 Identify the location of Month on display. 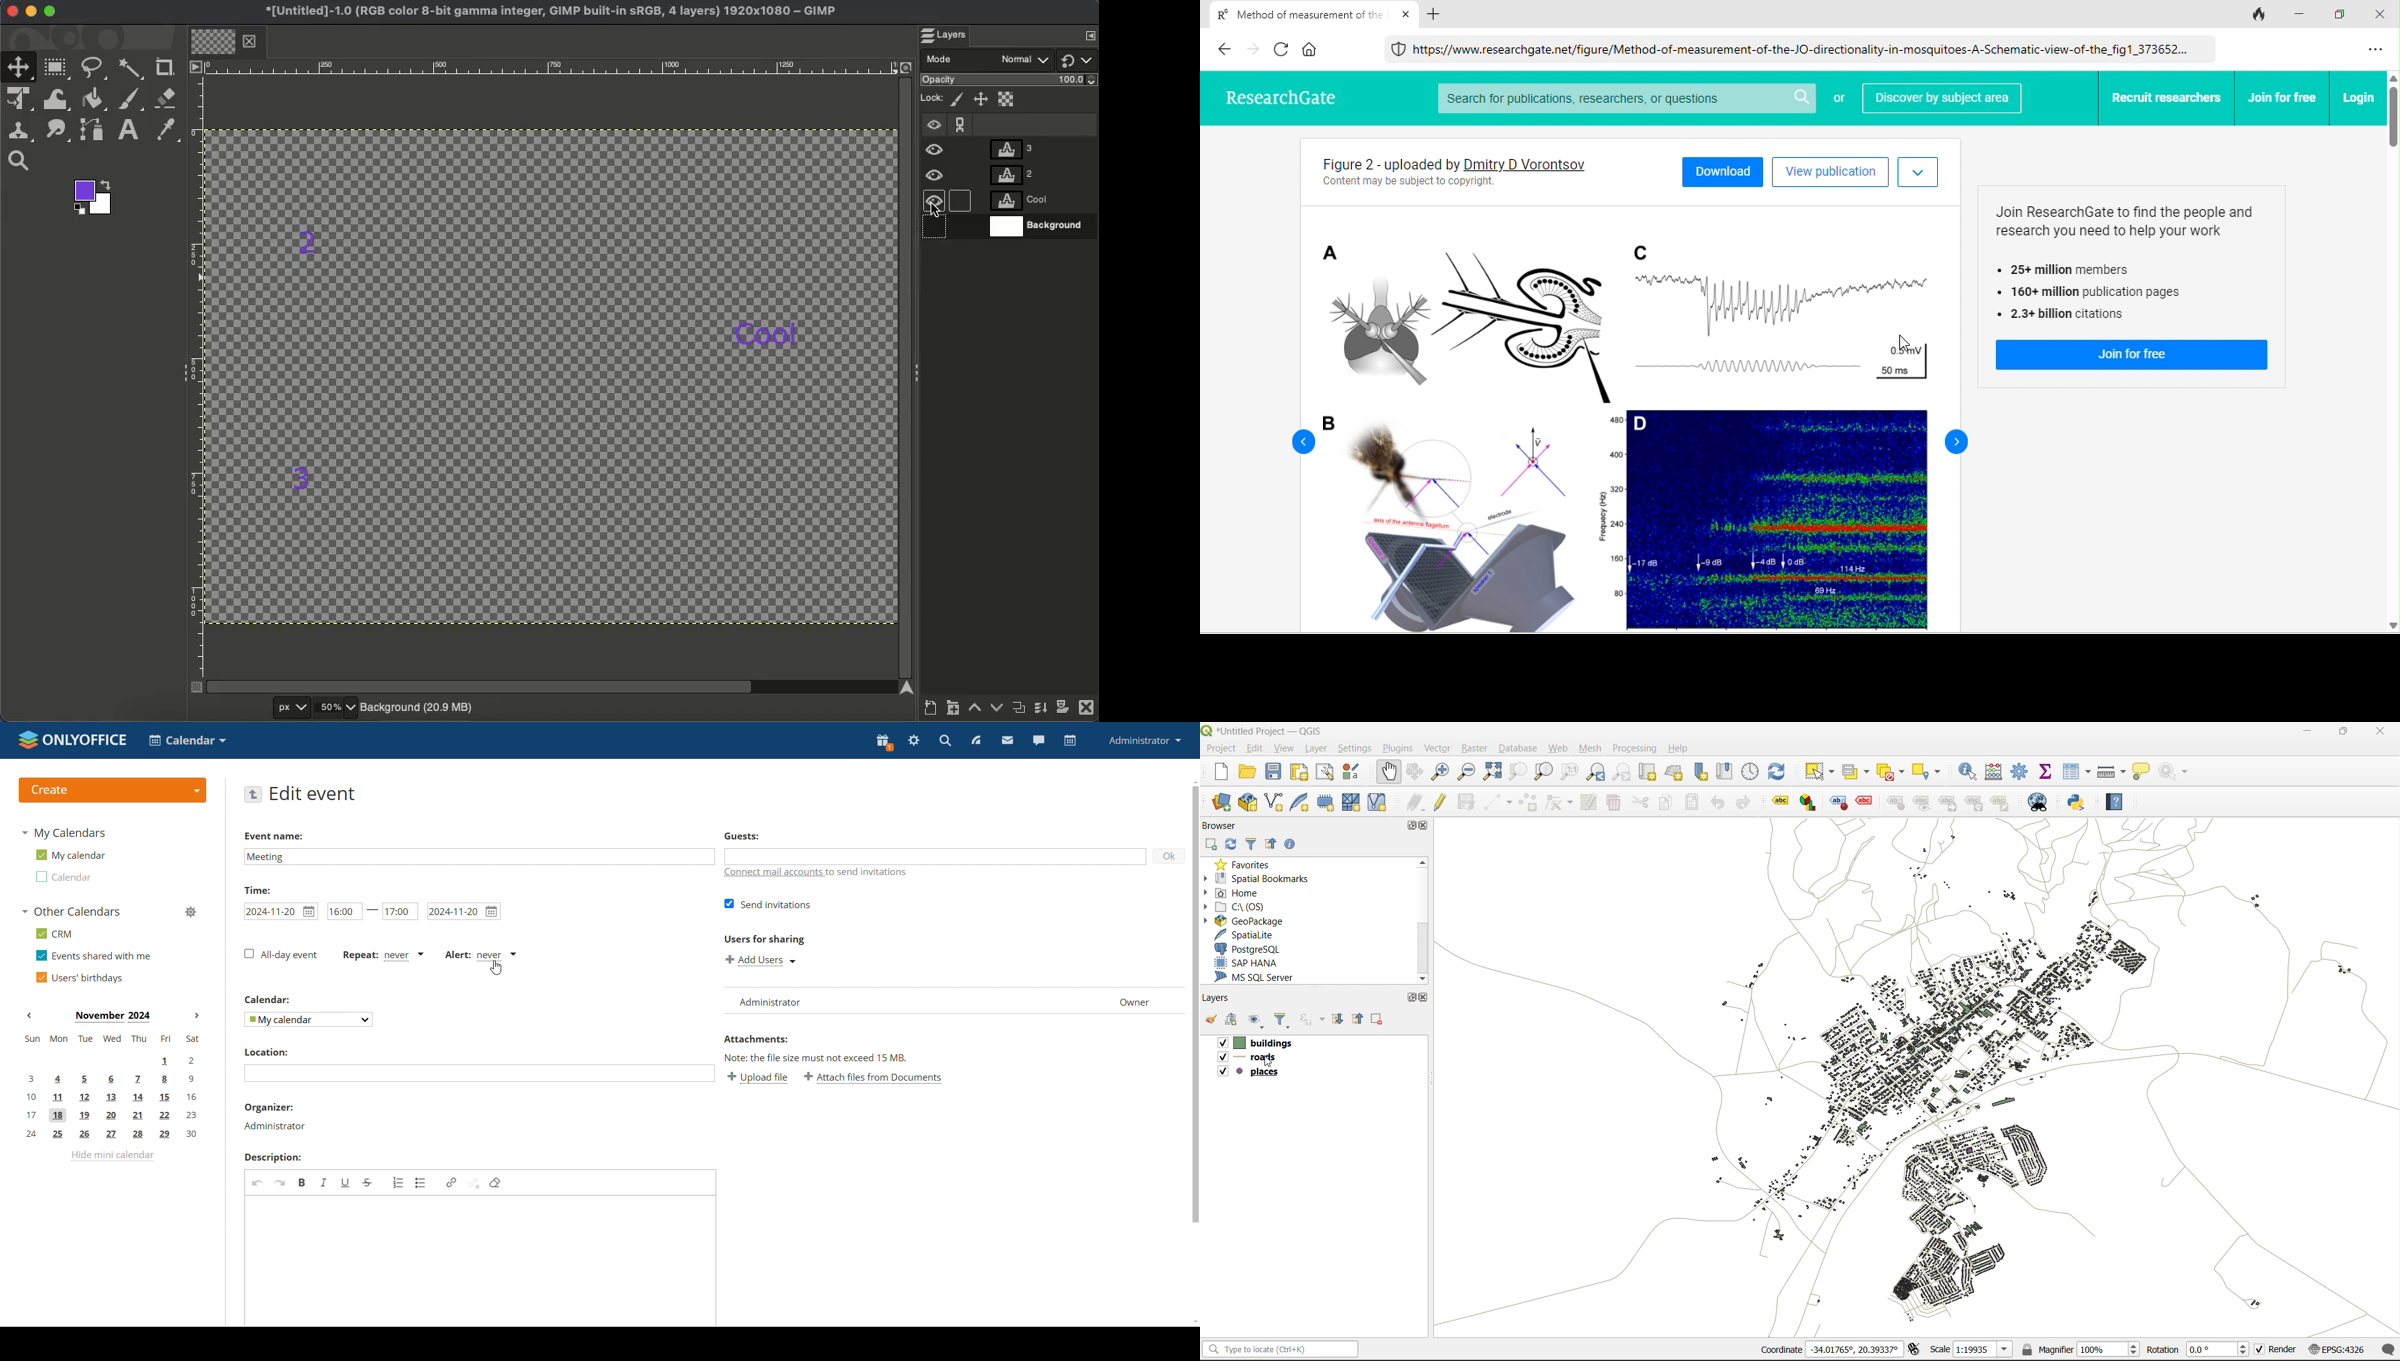
(113, 1016).